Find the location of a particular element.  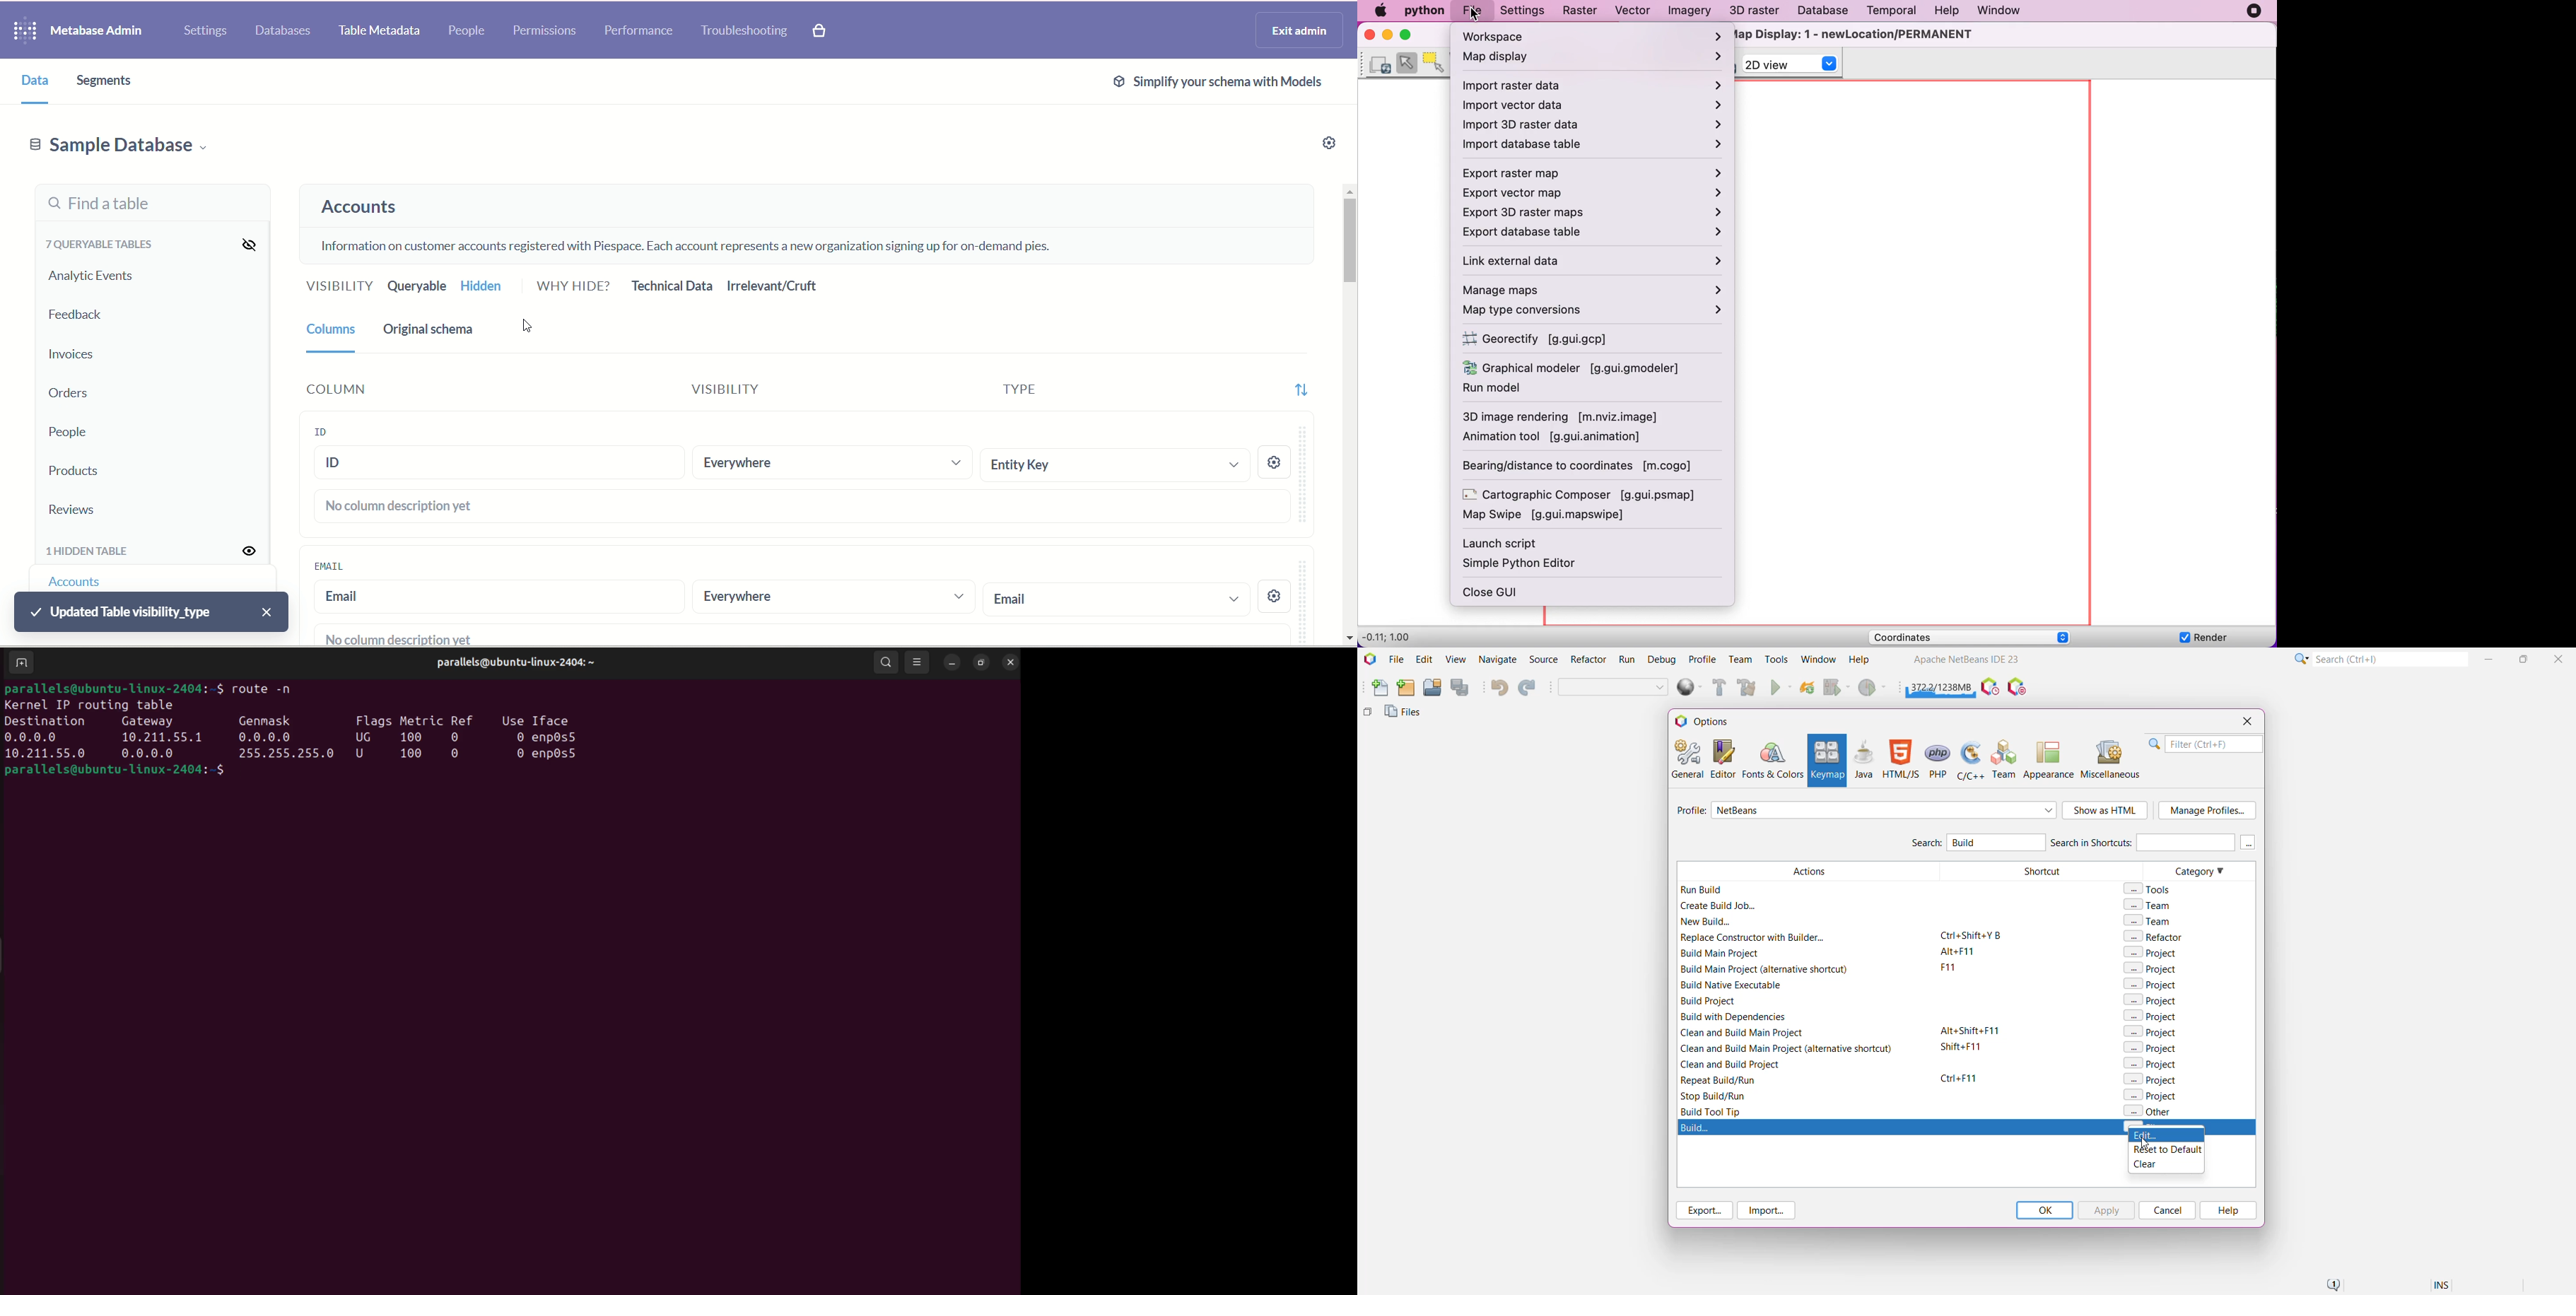

segments is located at coordinates (100, 82).